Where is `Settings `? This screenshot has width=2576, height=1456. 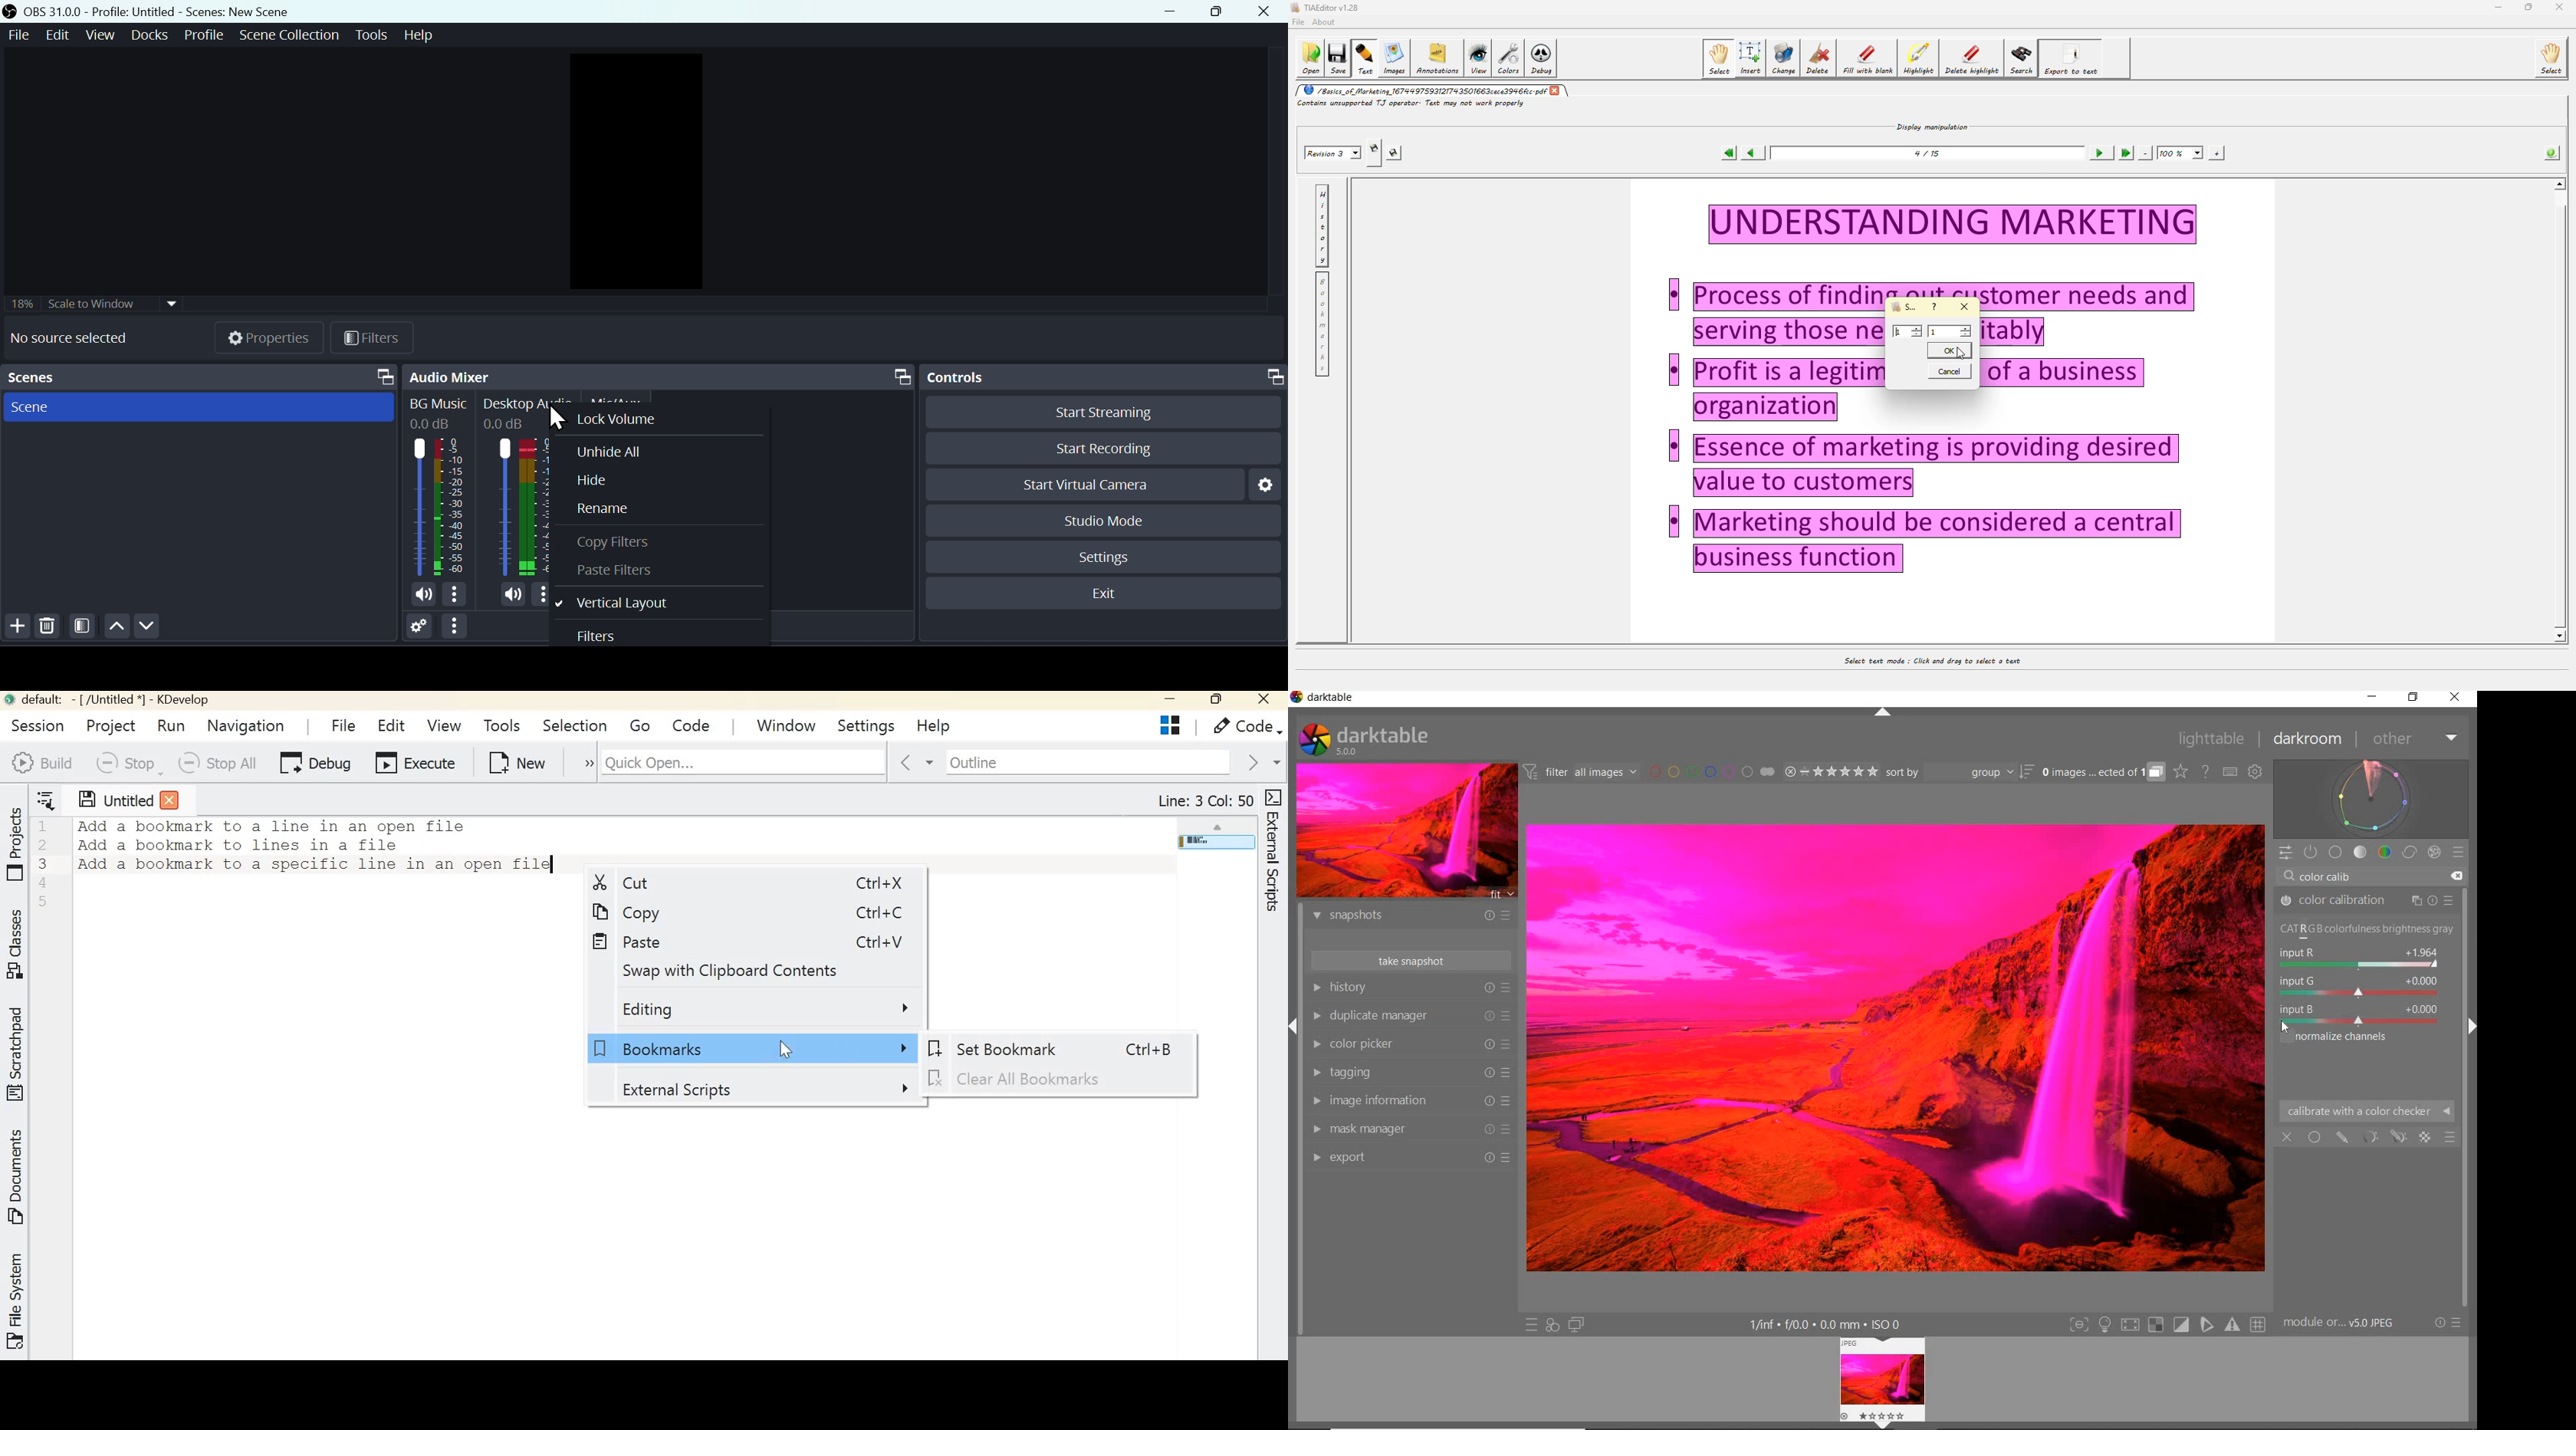 Settings  is located at coordinates (417, 627).